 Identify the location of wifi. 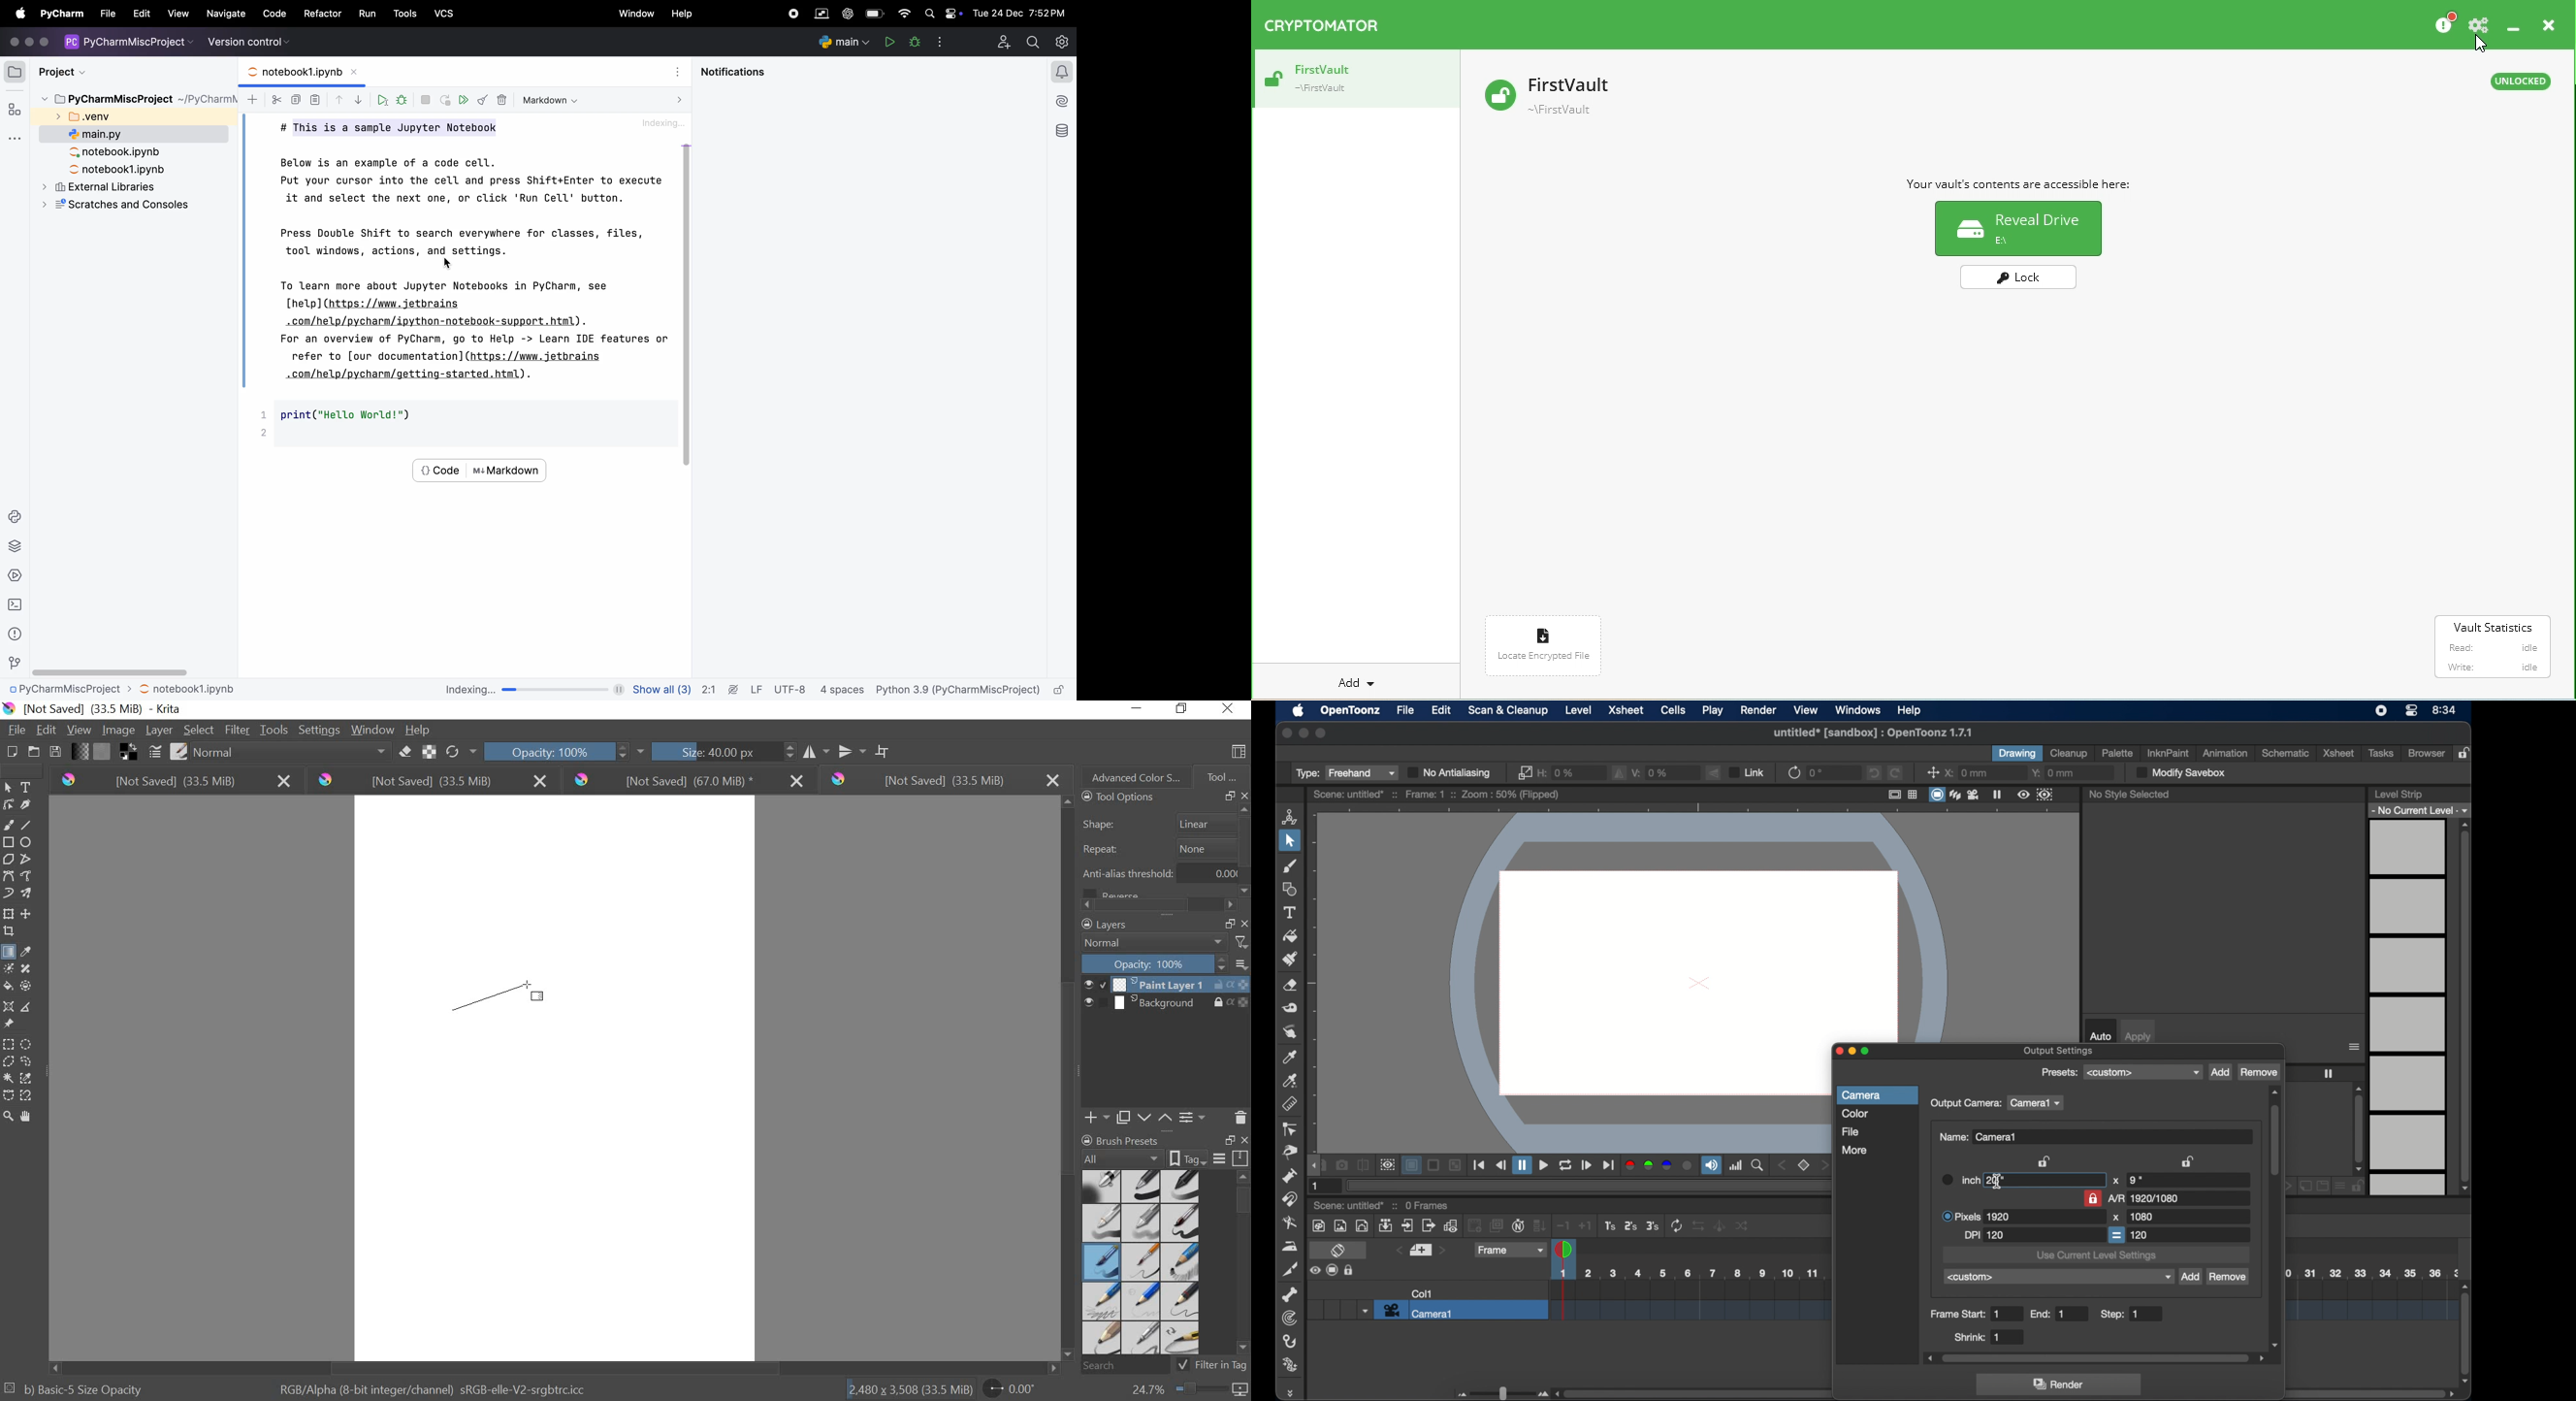
(901, 14).